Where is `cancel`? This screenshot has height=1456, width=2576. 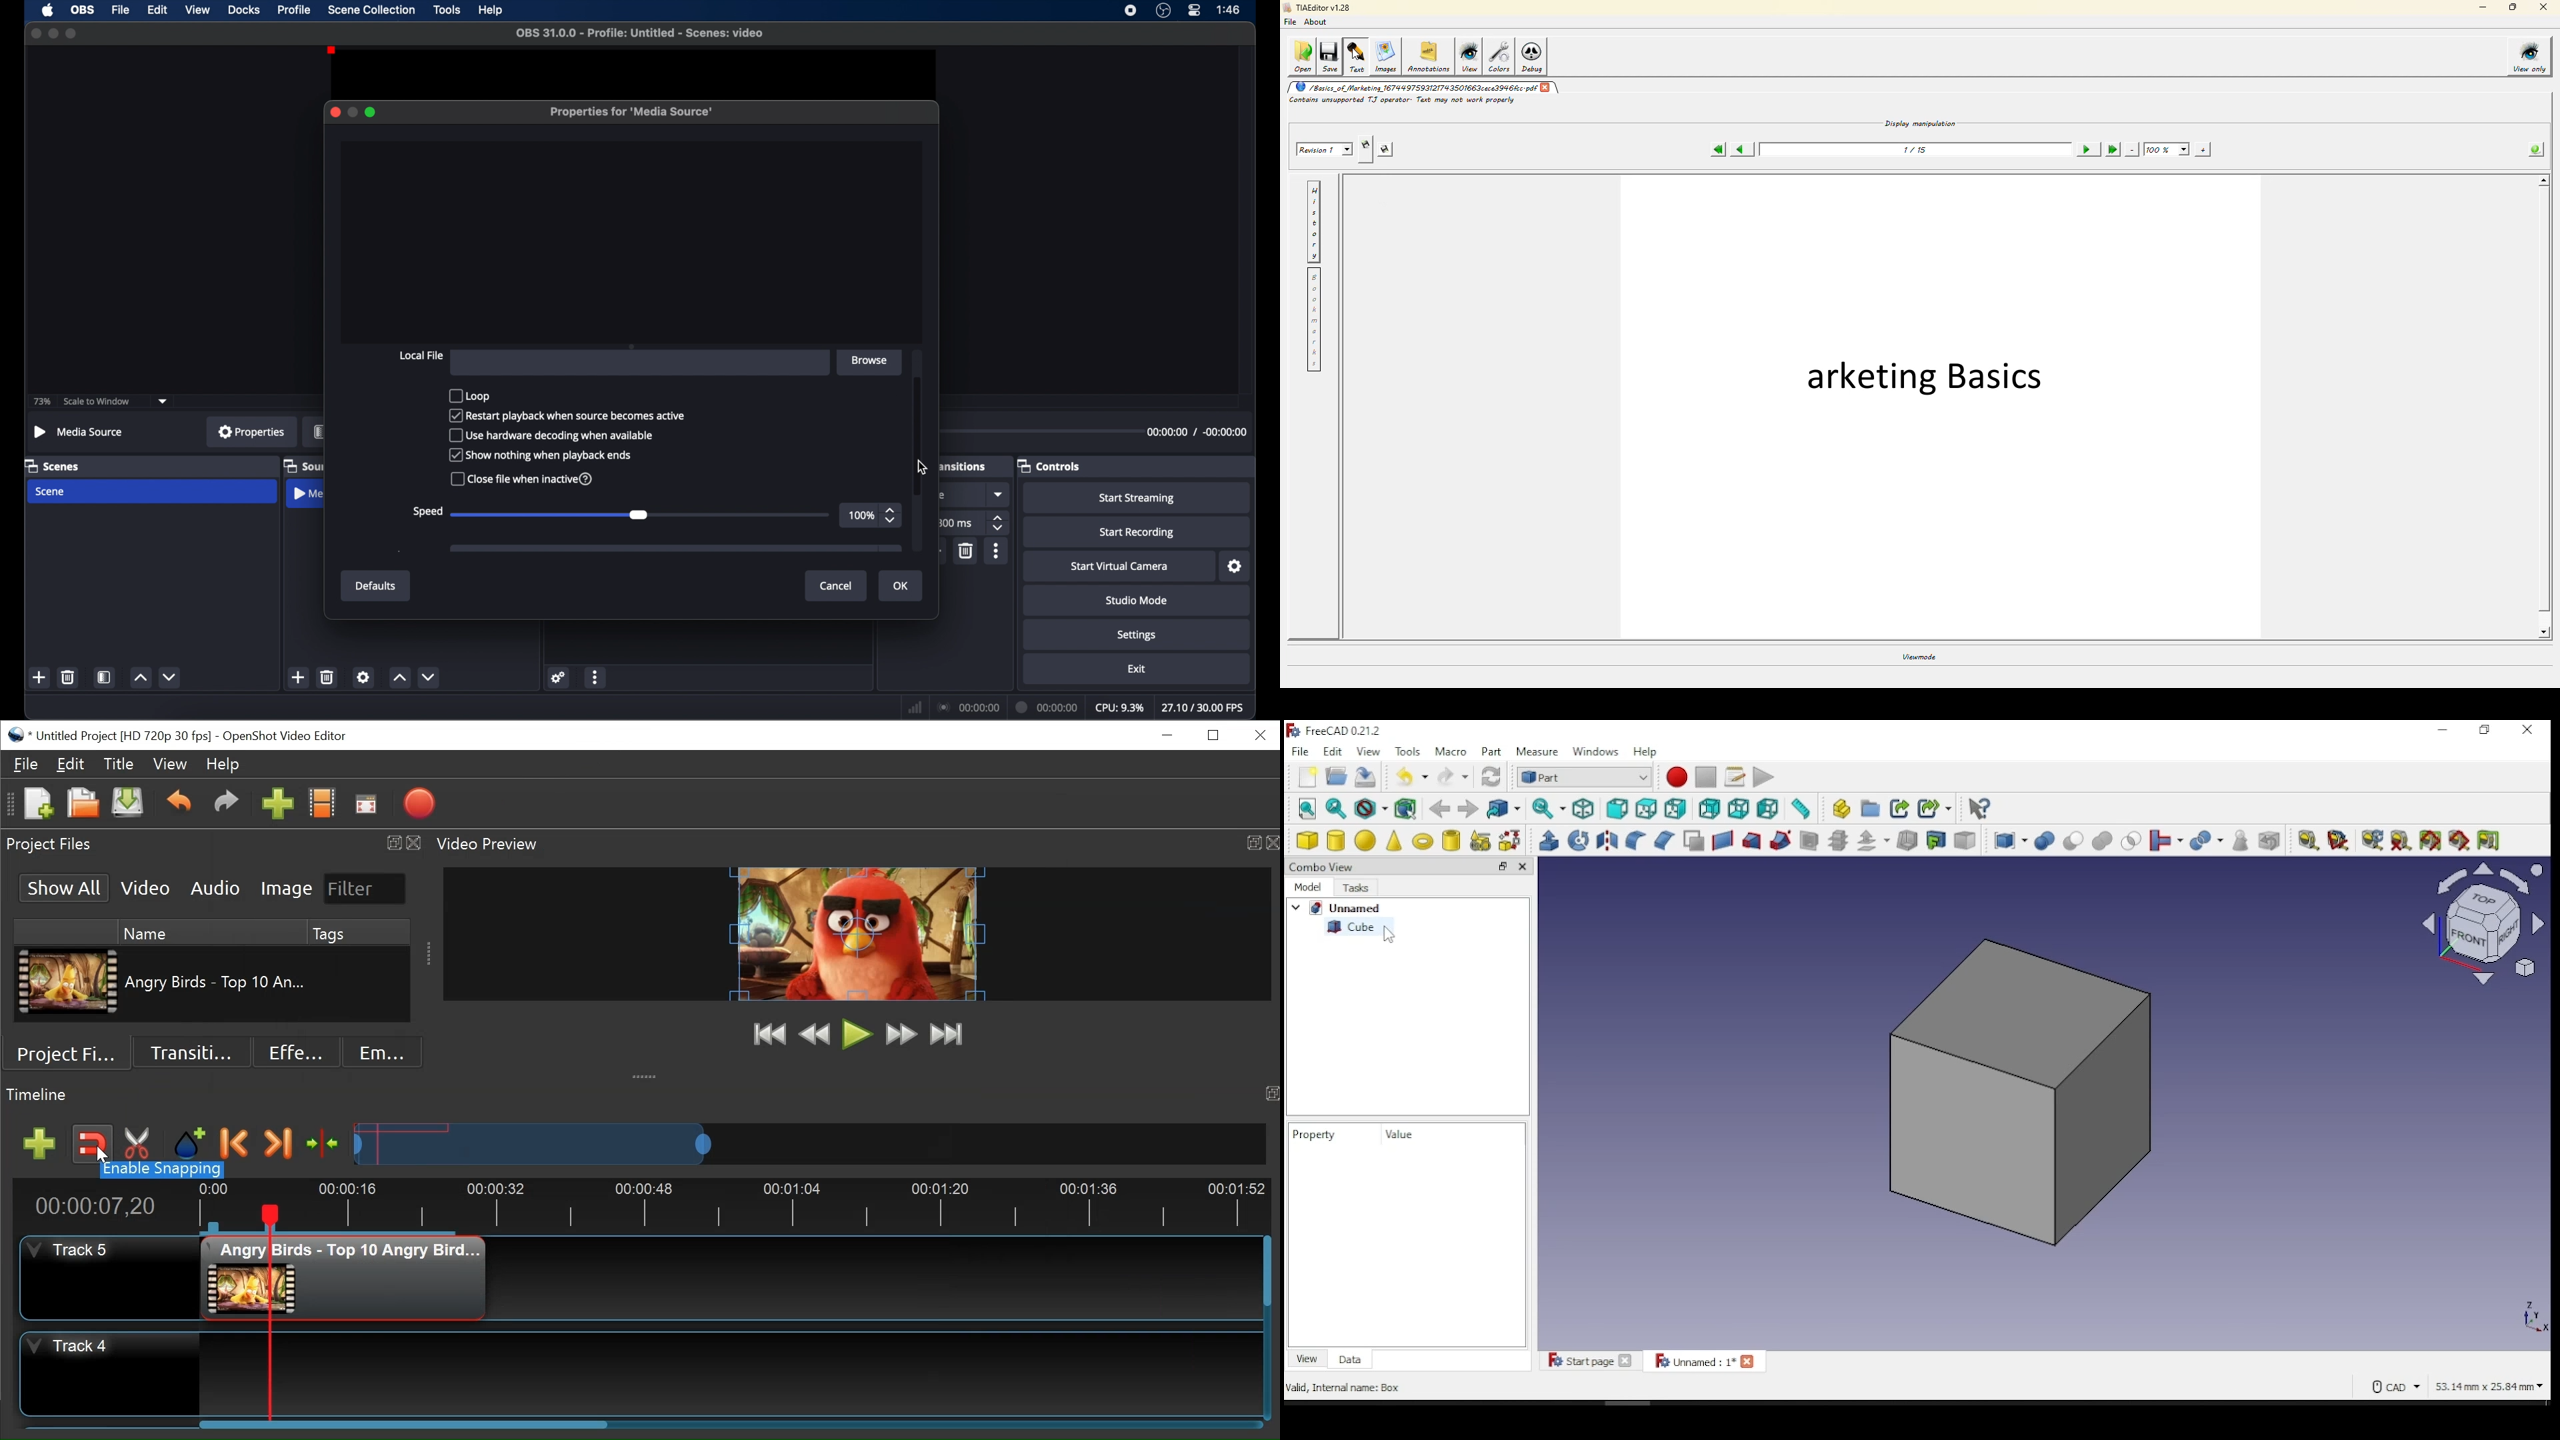 cancel is located at coordinates (837, 587).